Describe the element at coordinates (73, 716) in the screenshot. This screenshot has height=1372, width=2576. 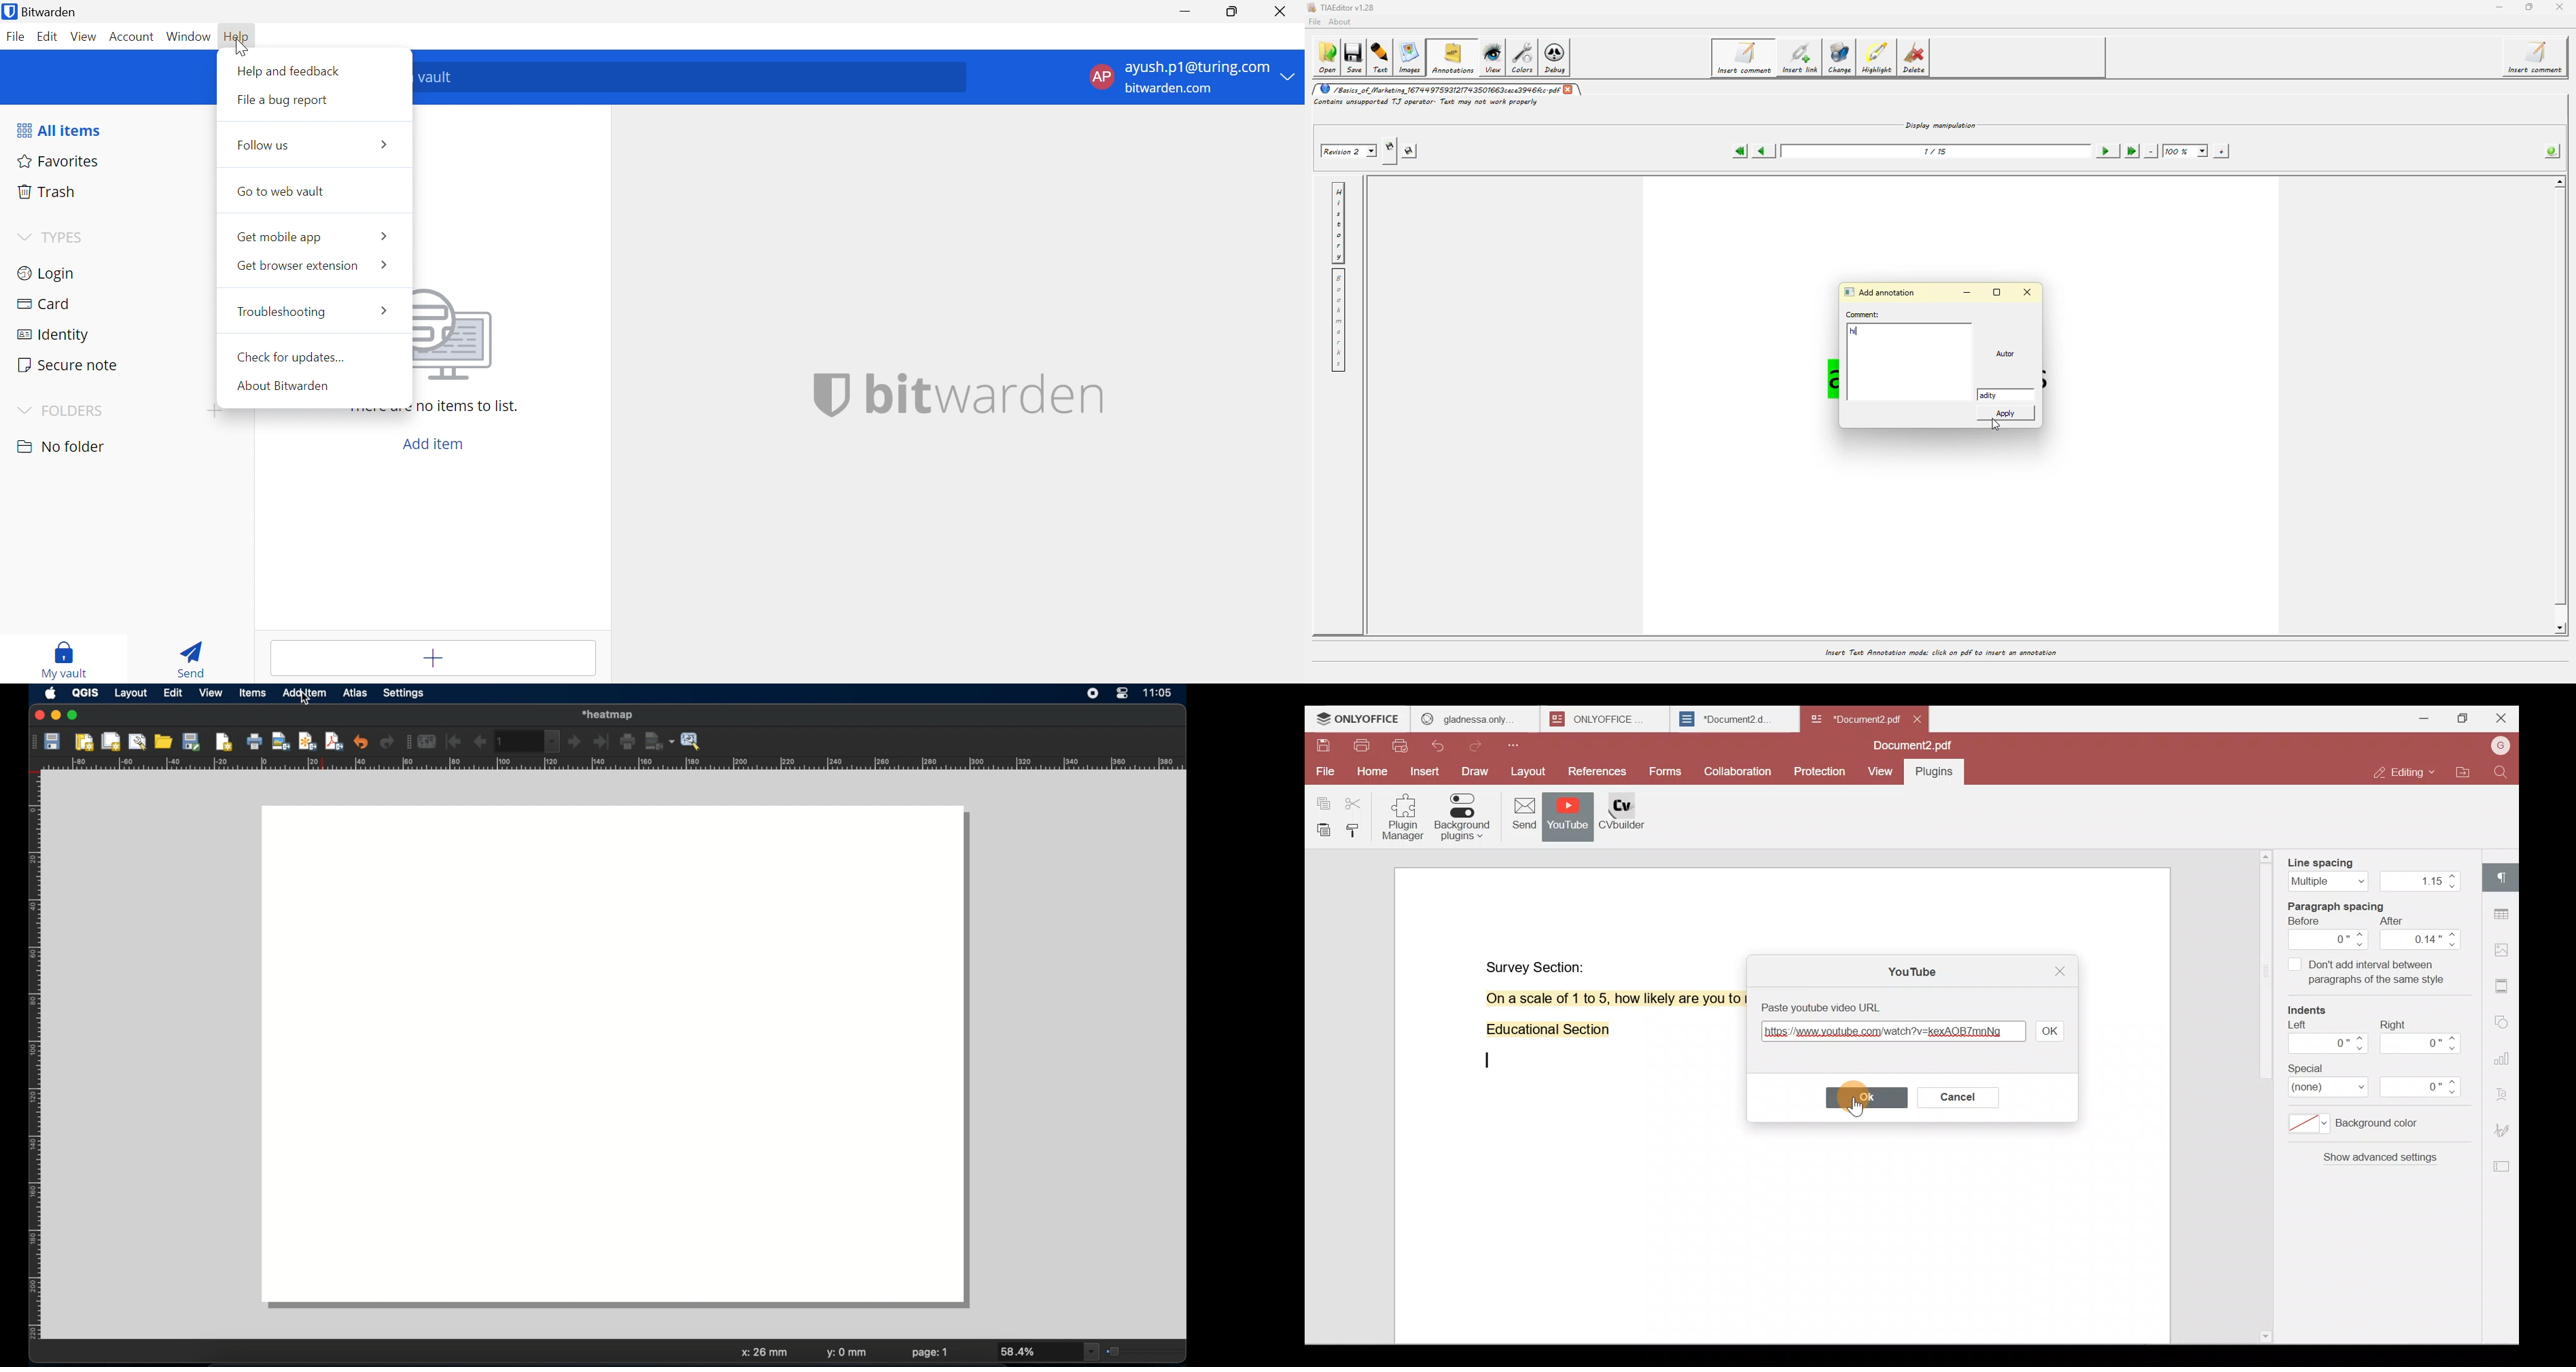
I see `maximize` at that location.